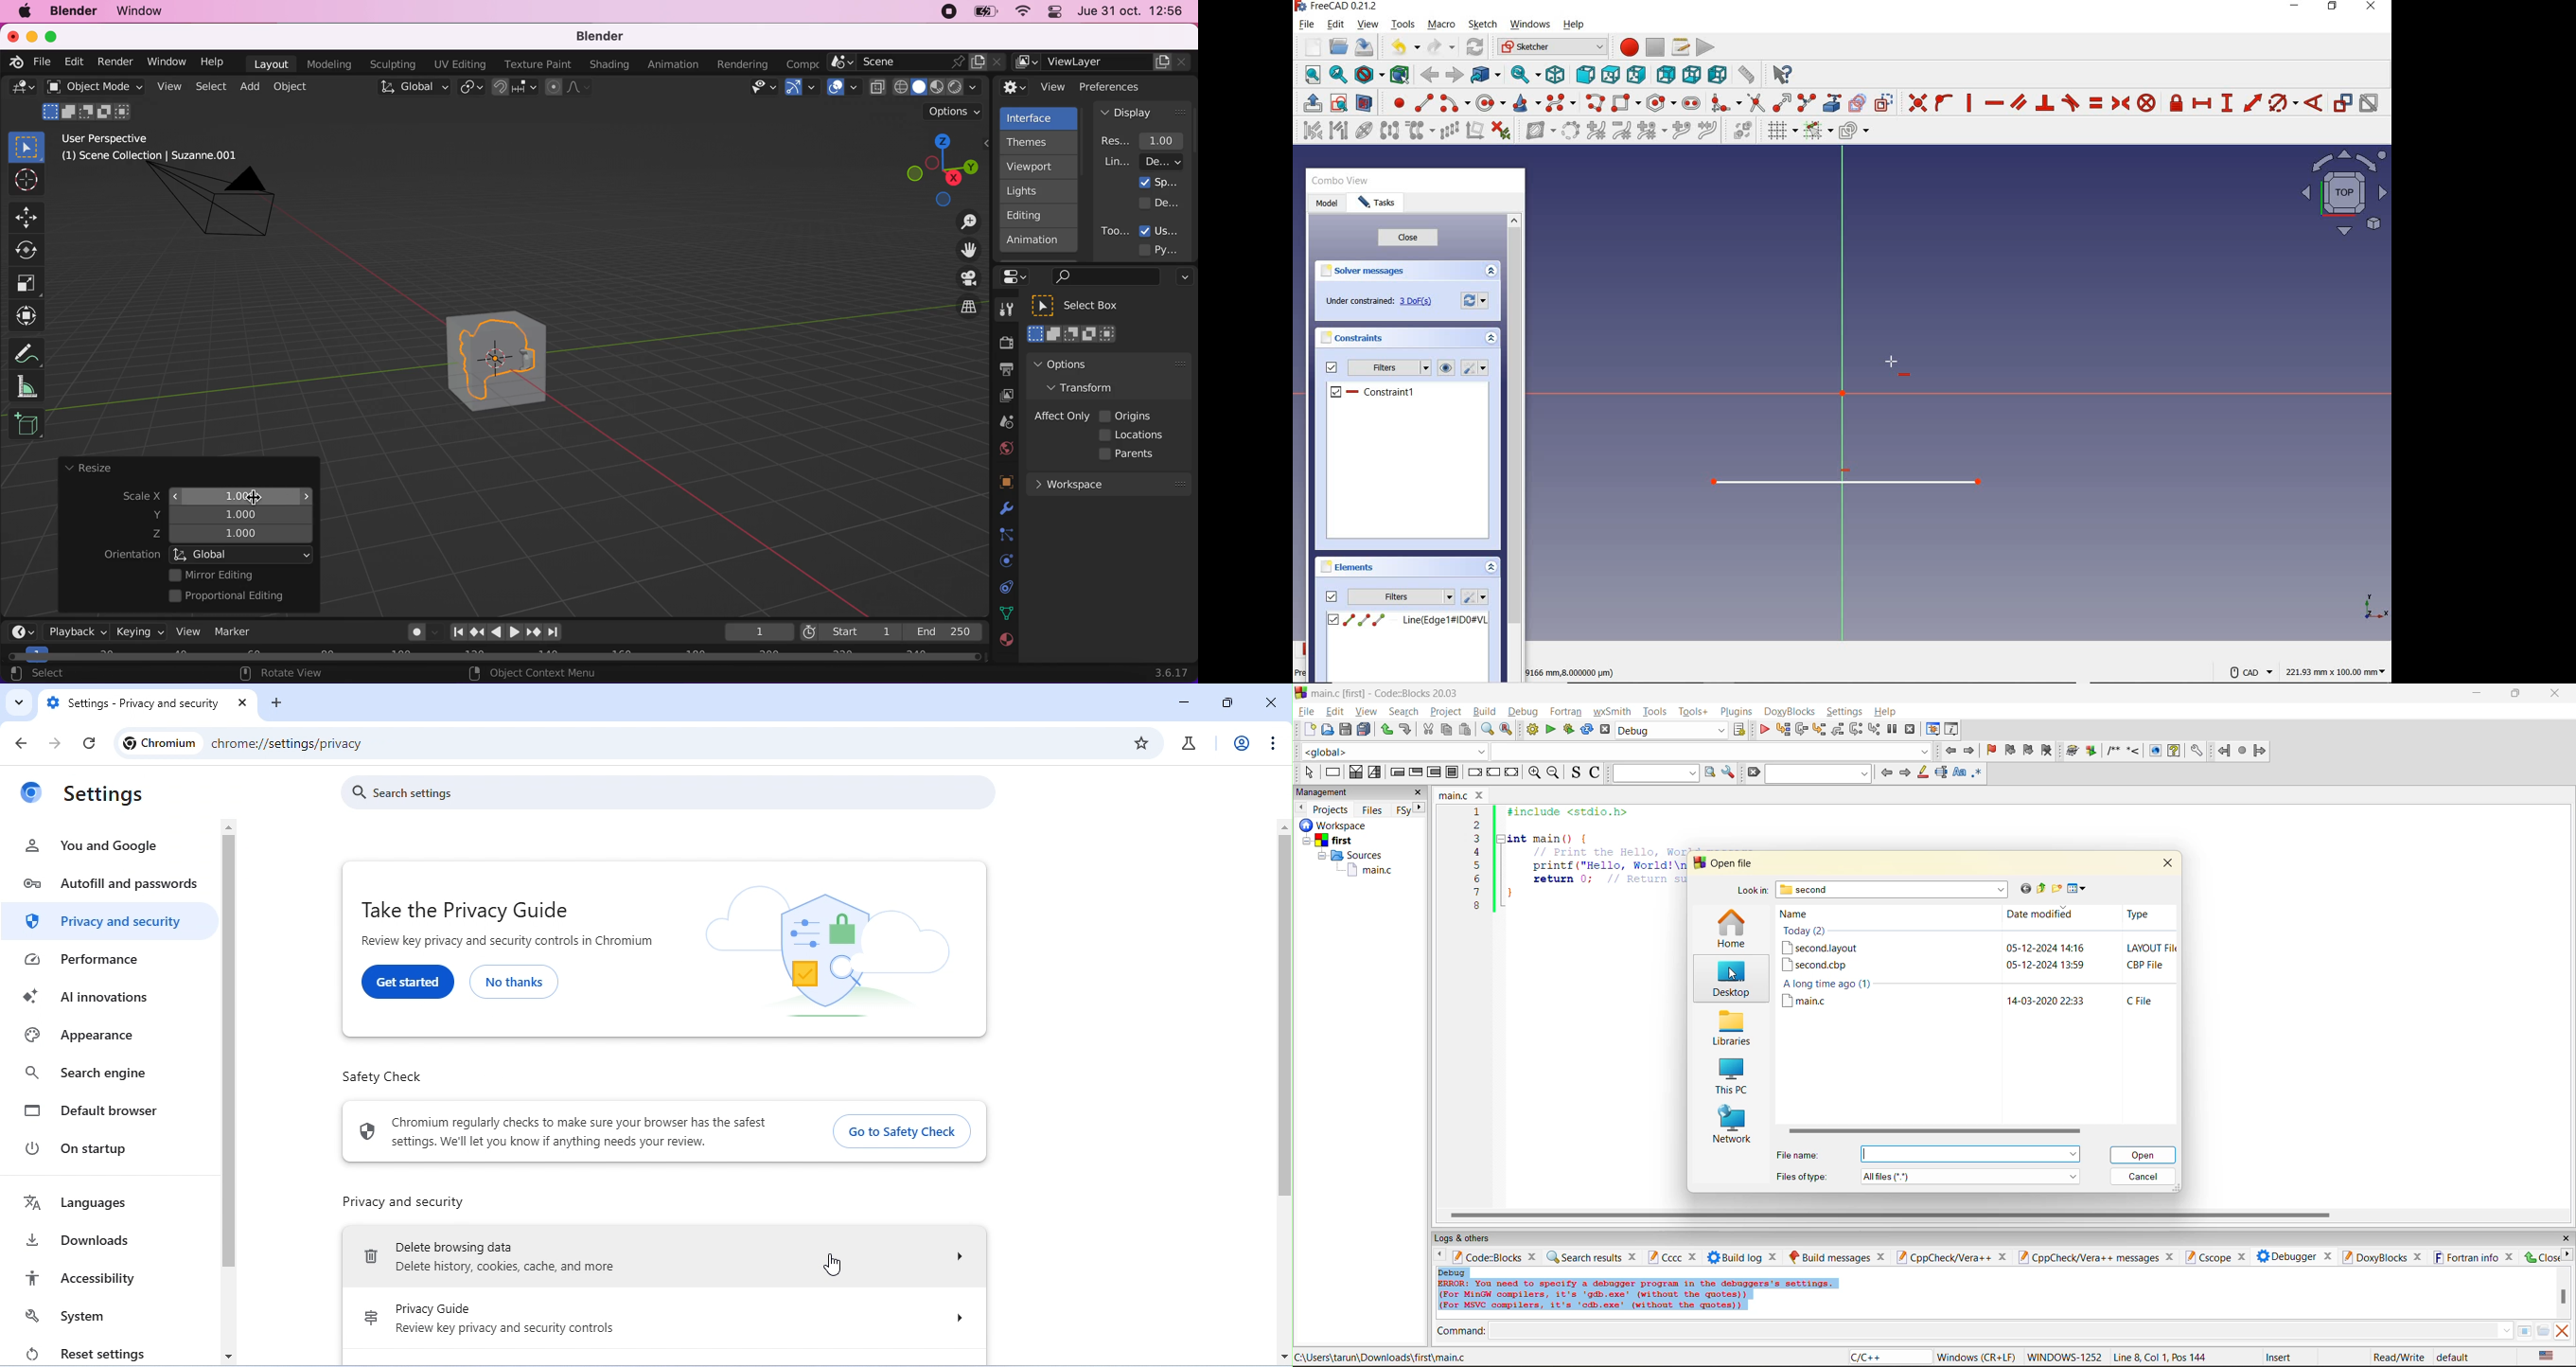  What do you see at coordinates (2563, 1296) in the screenshot?
I see `vertical scroll bar` at bounding box center [2563, 1296].